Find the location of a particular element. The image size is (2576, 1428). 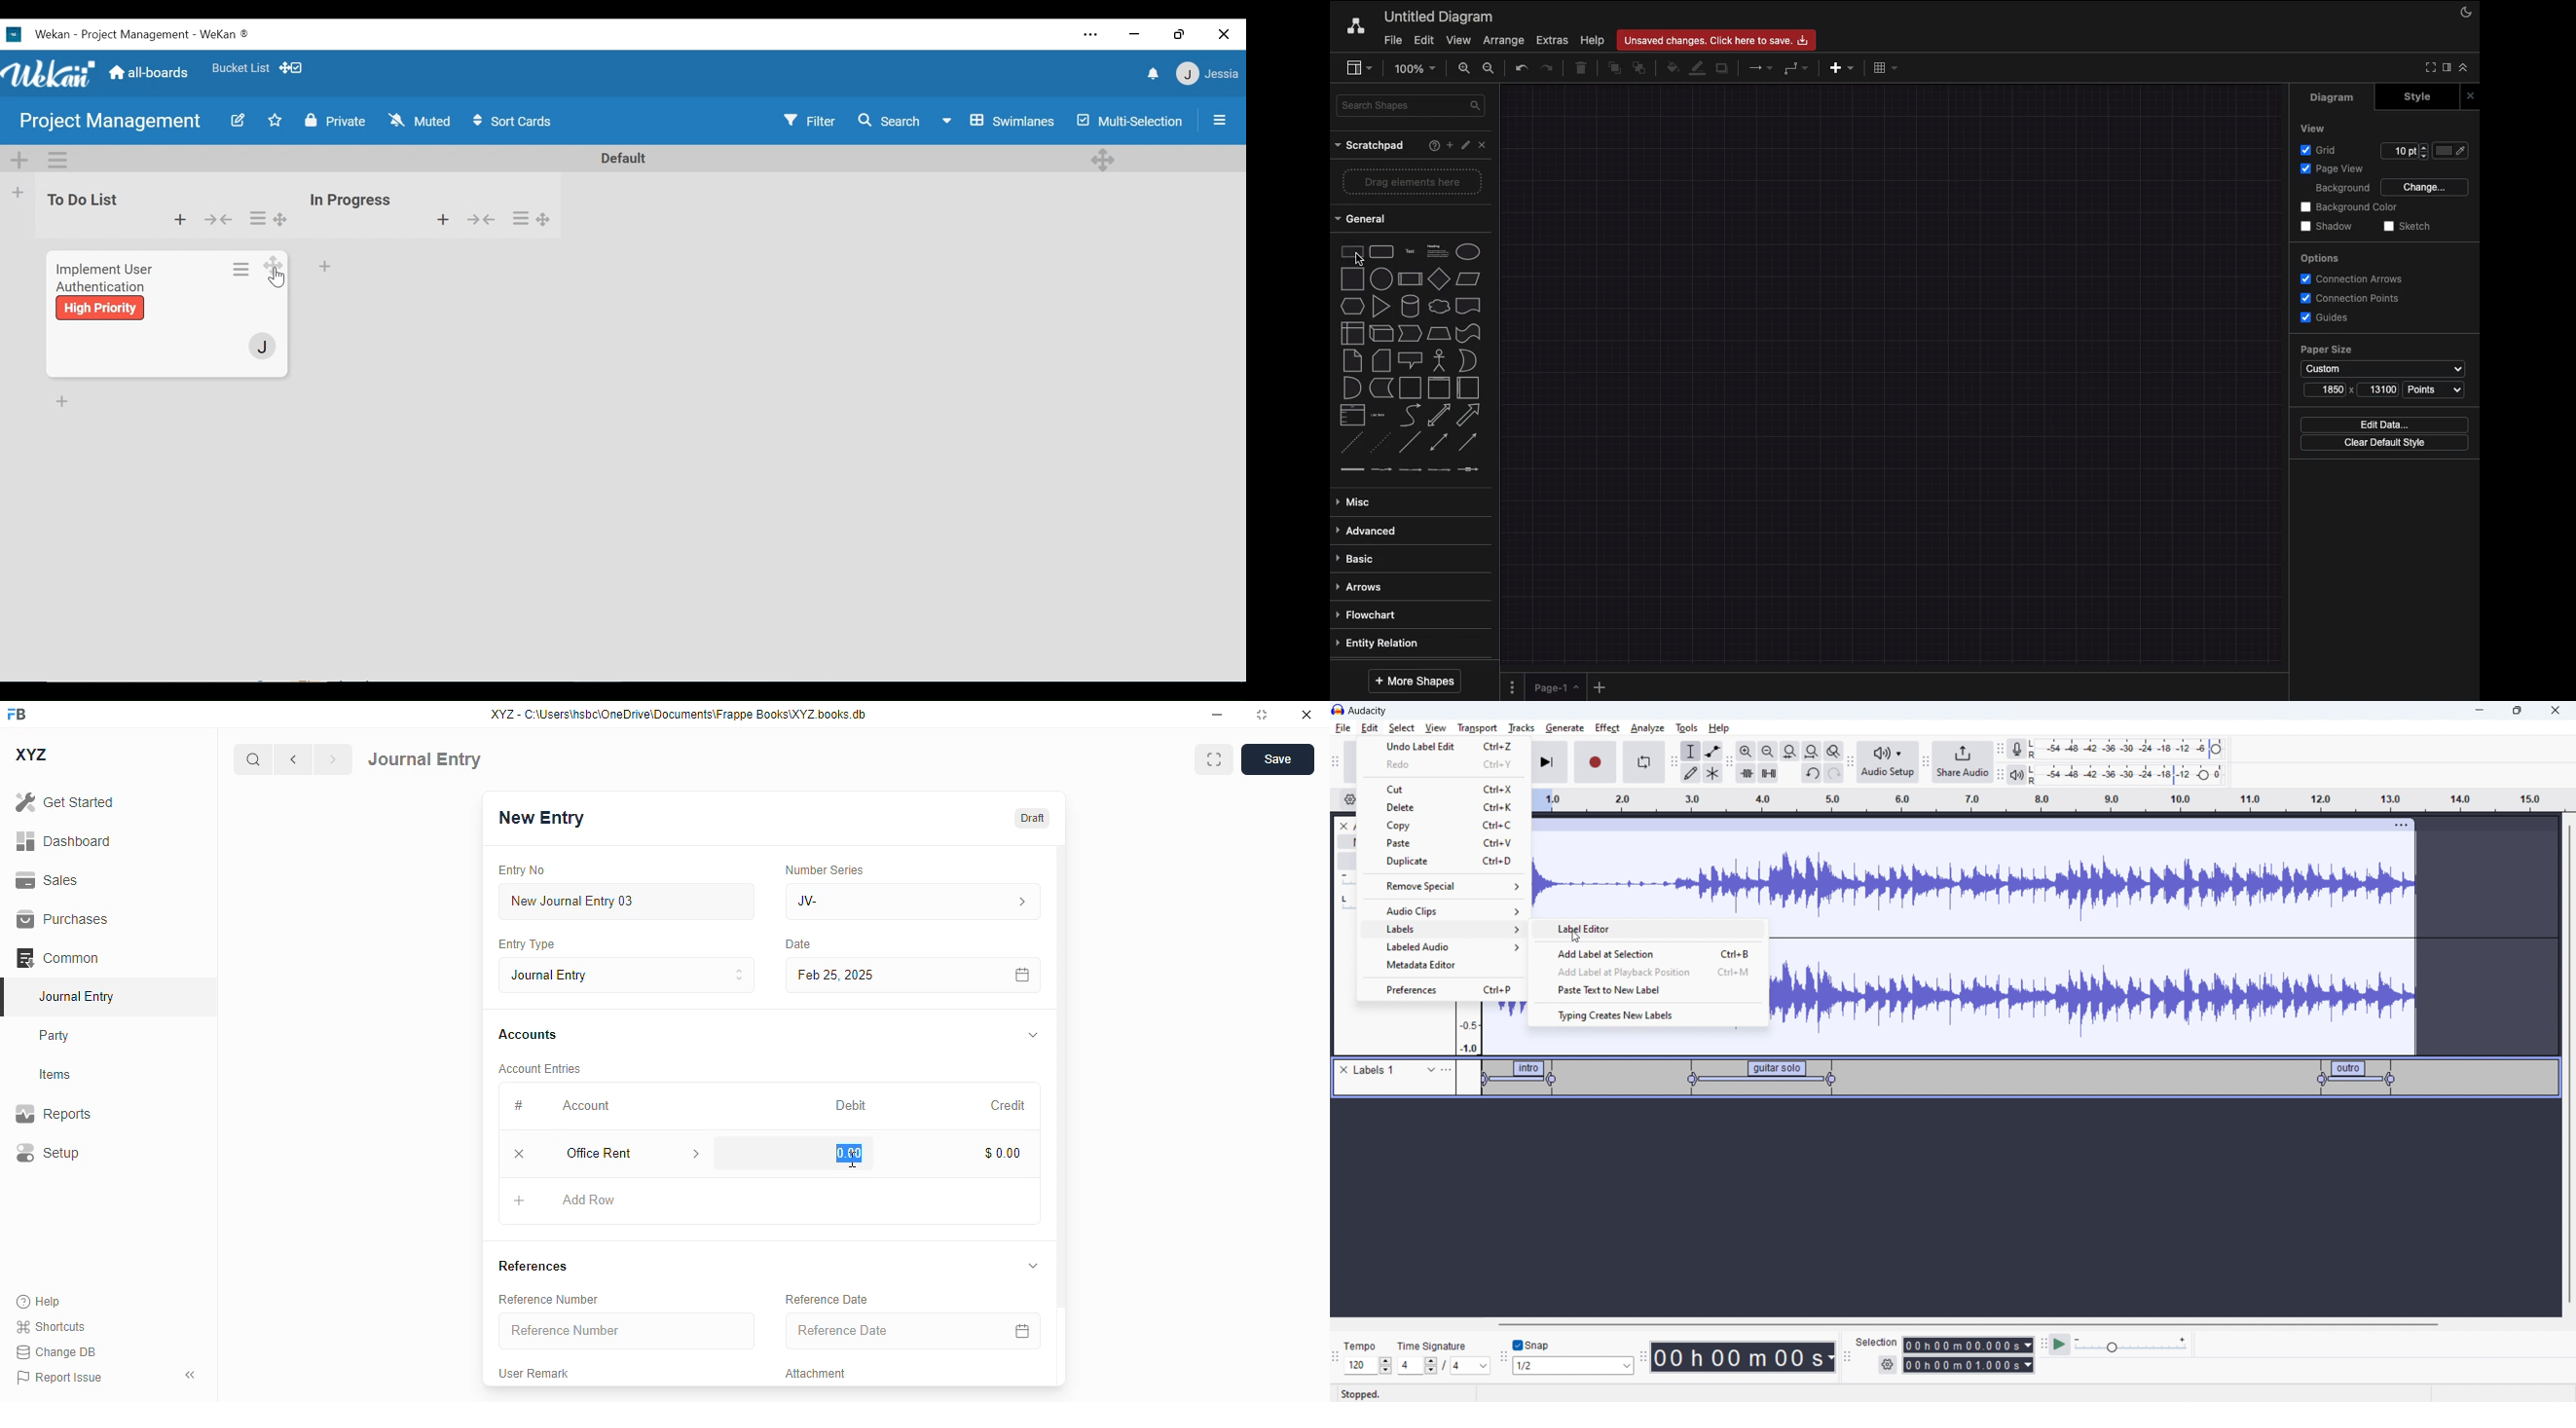

Shapes is located at coordinates (1411, 363).